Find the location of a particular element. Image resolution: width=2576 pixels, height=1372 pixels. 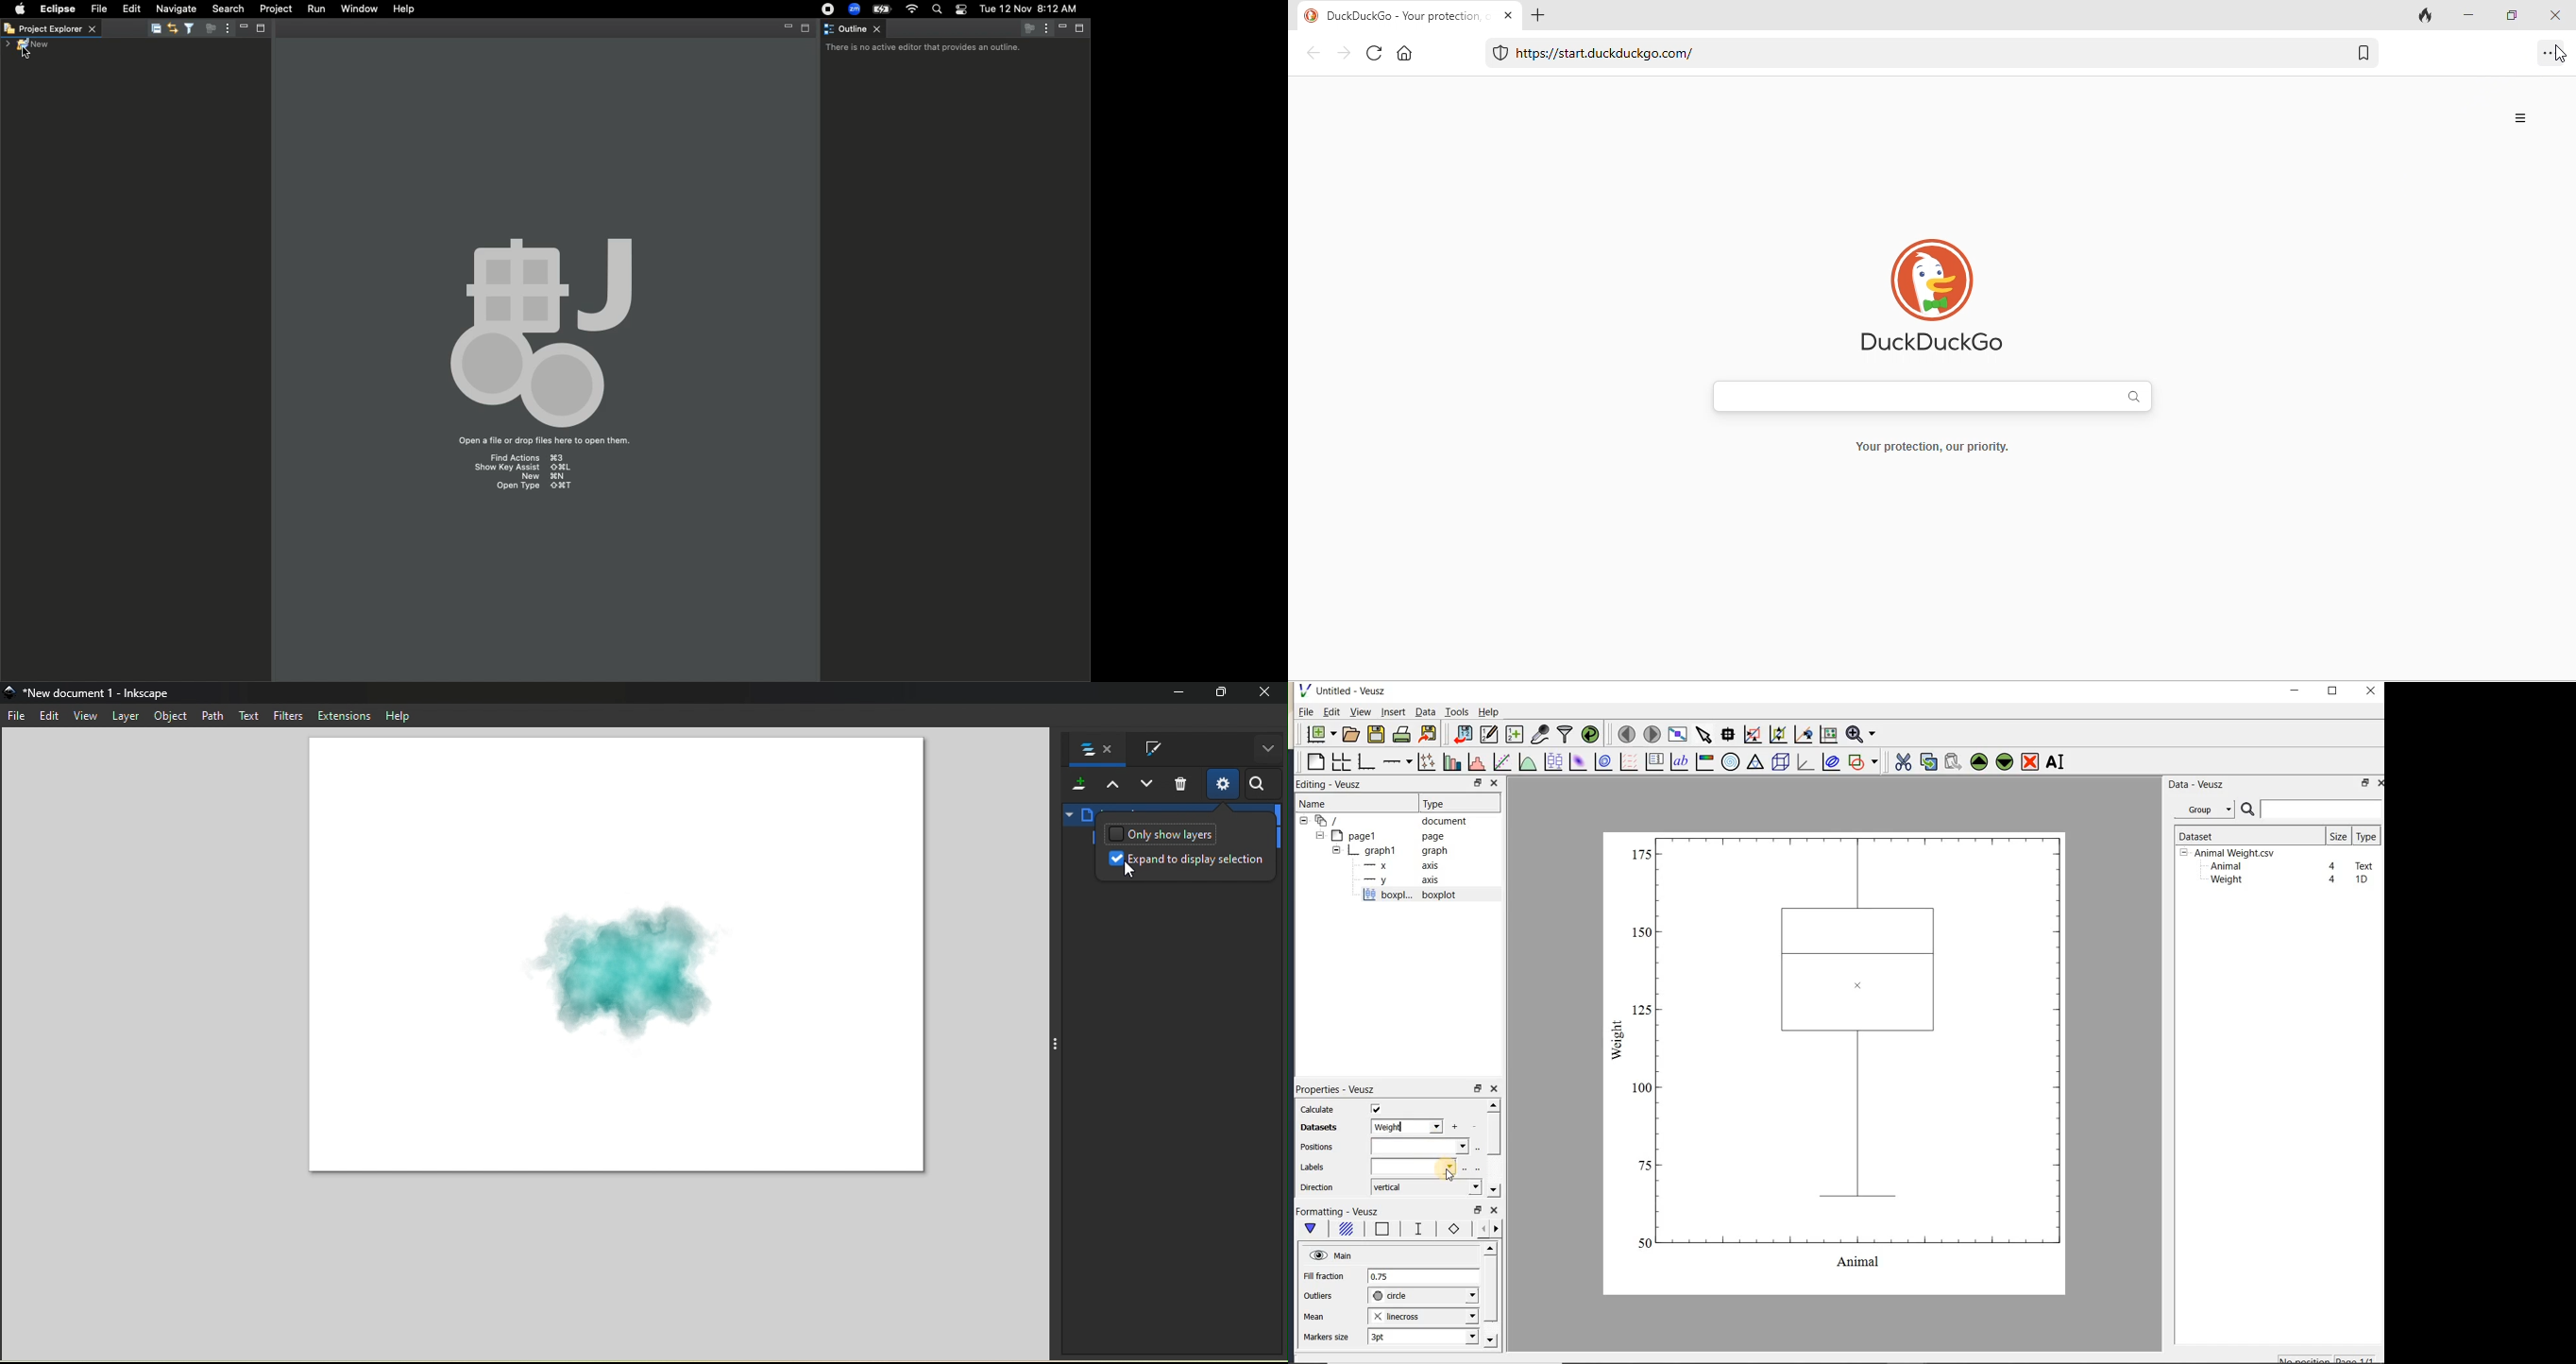

Delete selected item is located at coordinates (1181, 786).